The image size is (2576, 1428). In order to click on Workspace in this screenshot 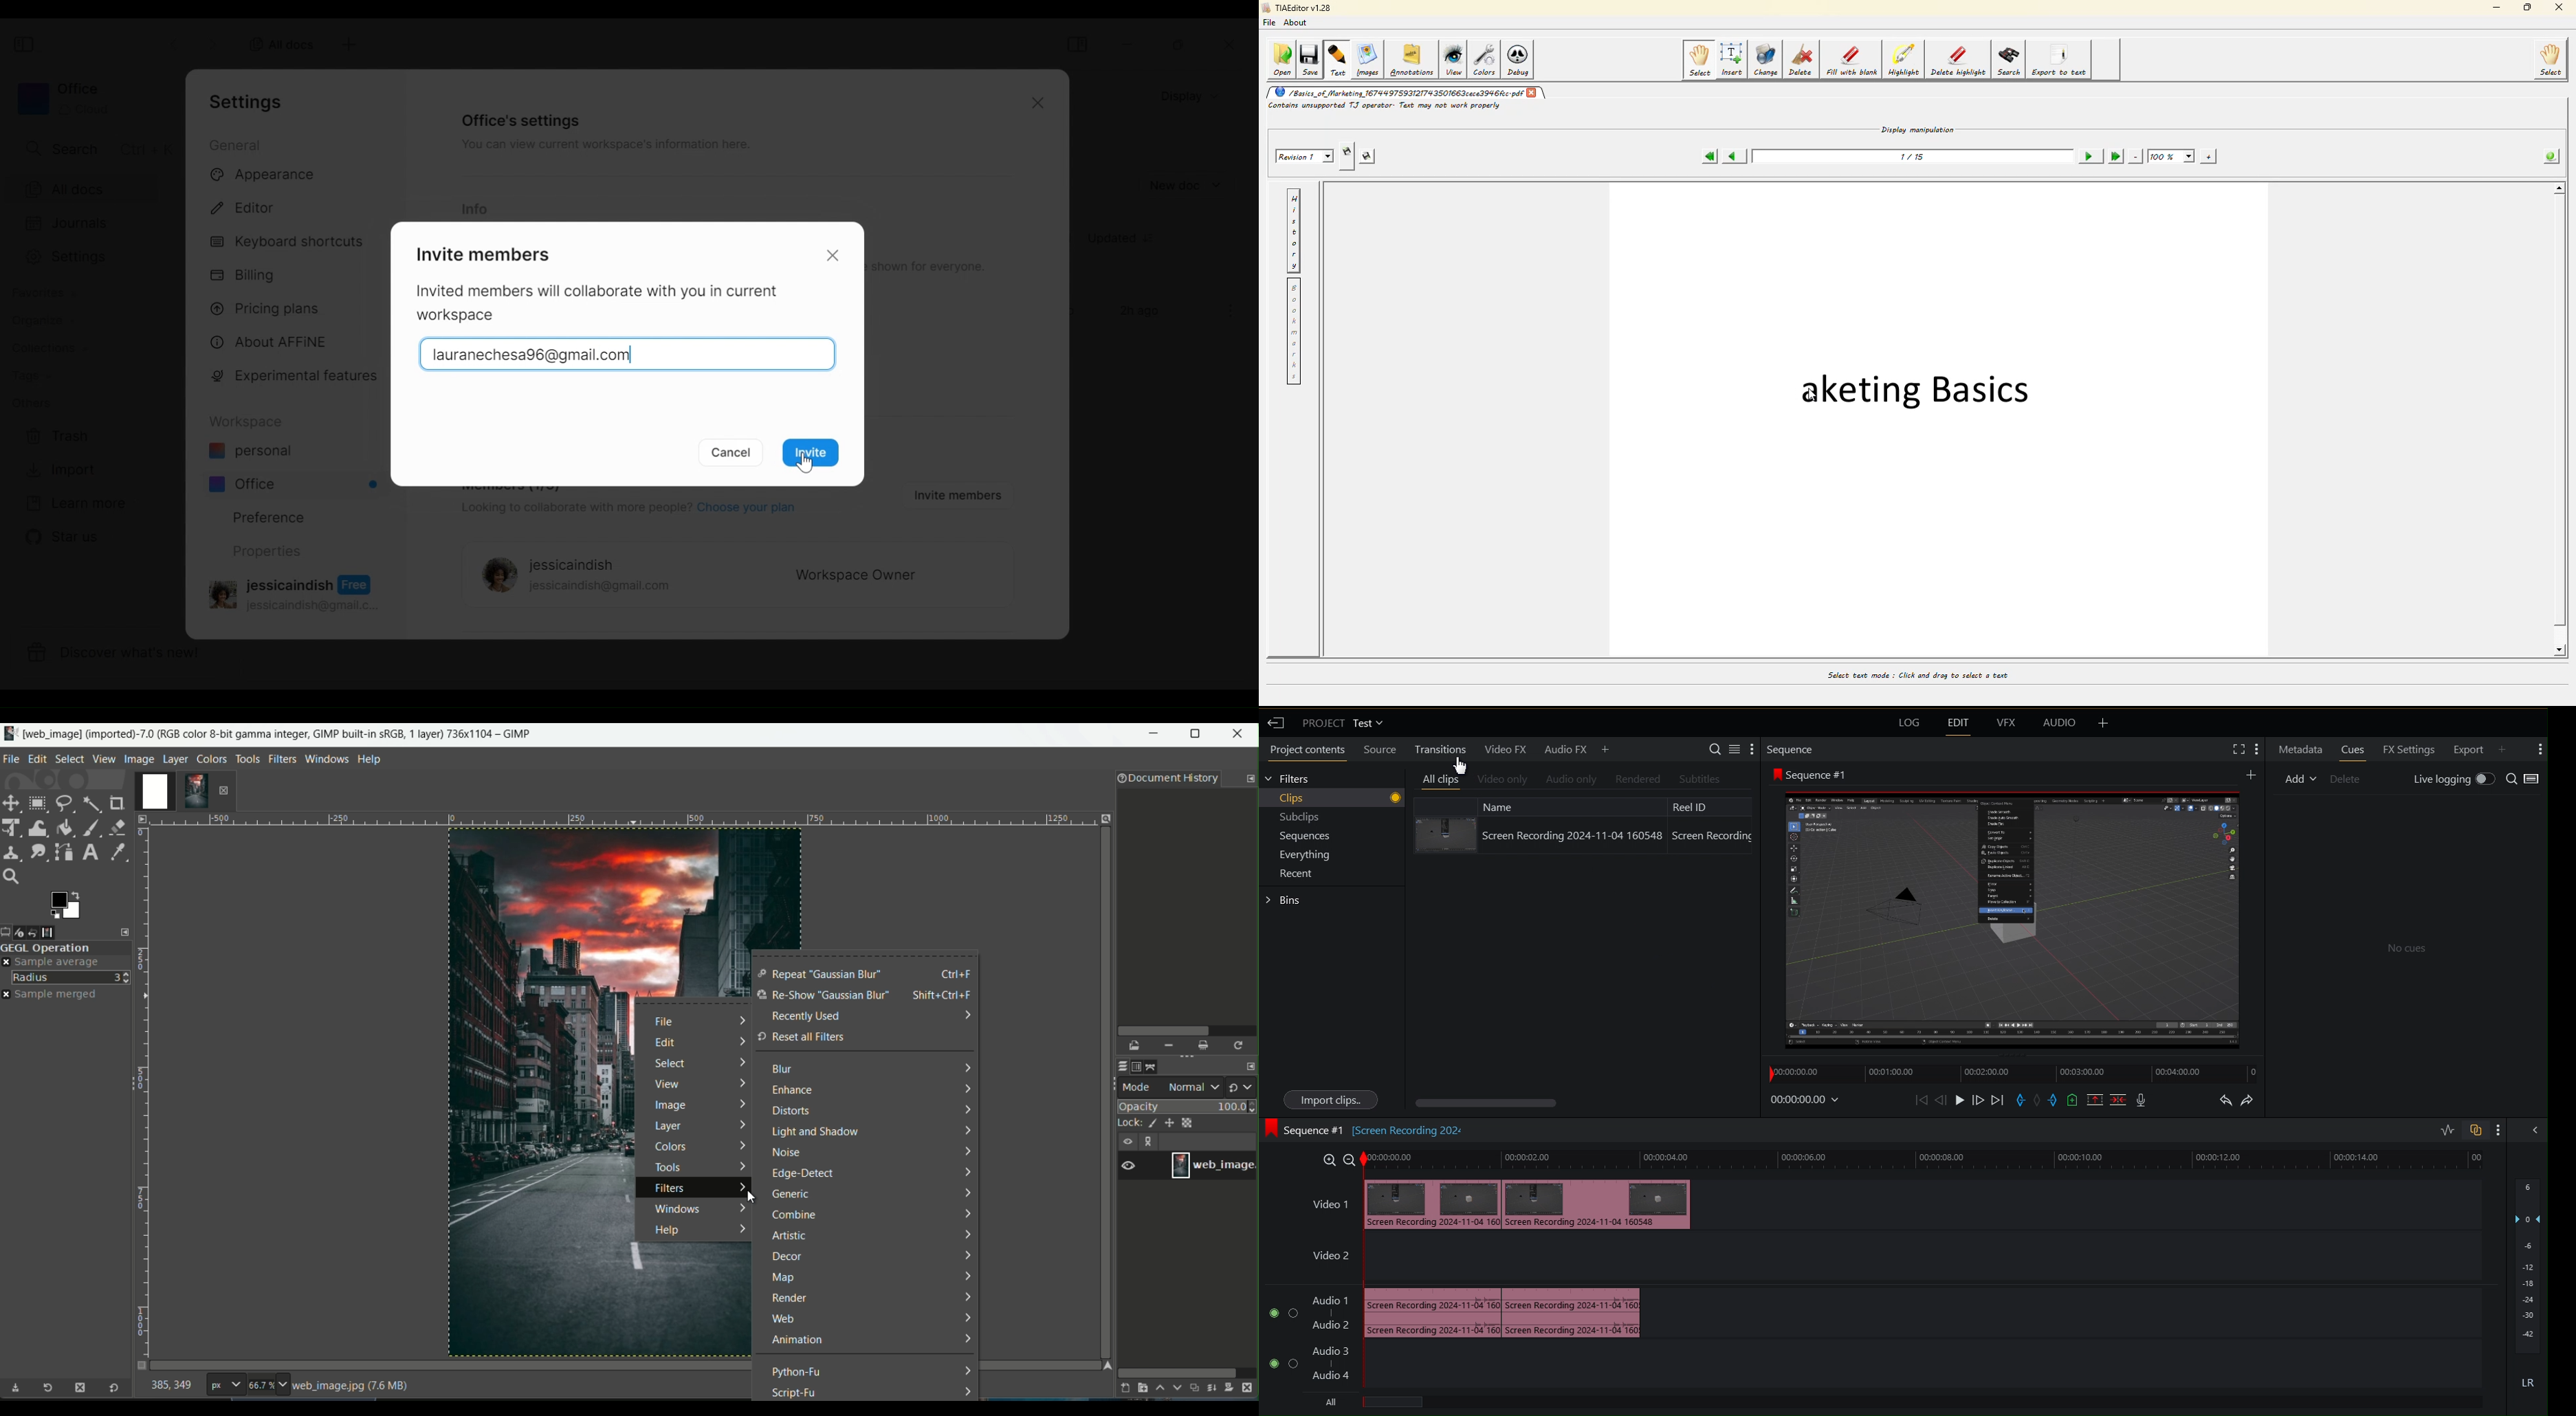, I will do `click(250, 422)`.